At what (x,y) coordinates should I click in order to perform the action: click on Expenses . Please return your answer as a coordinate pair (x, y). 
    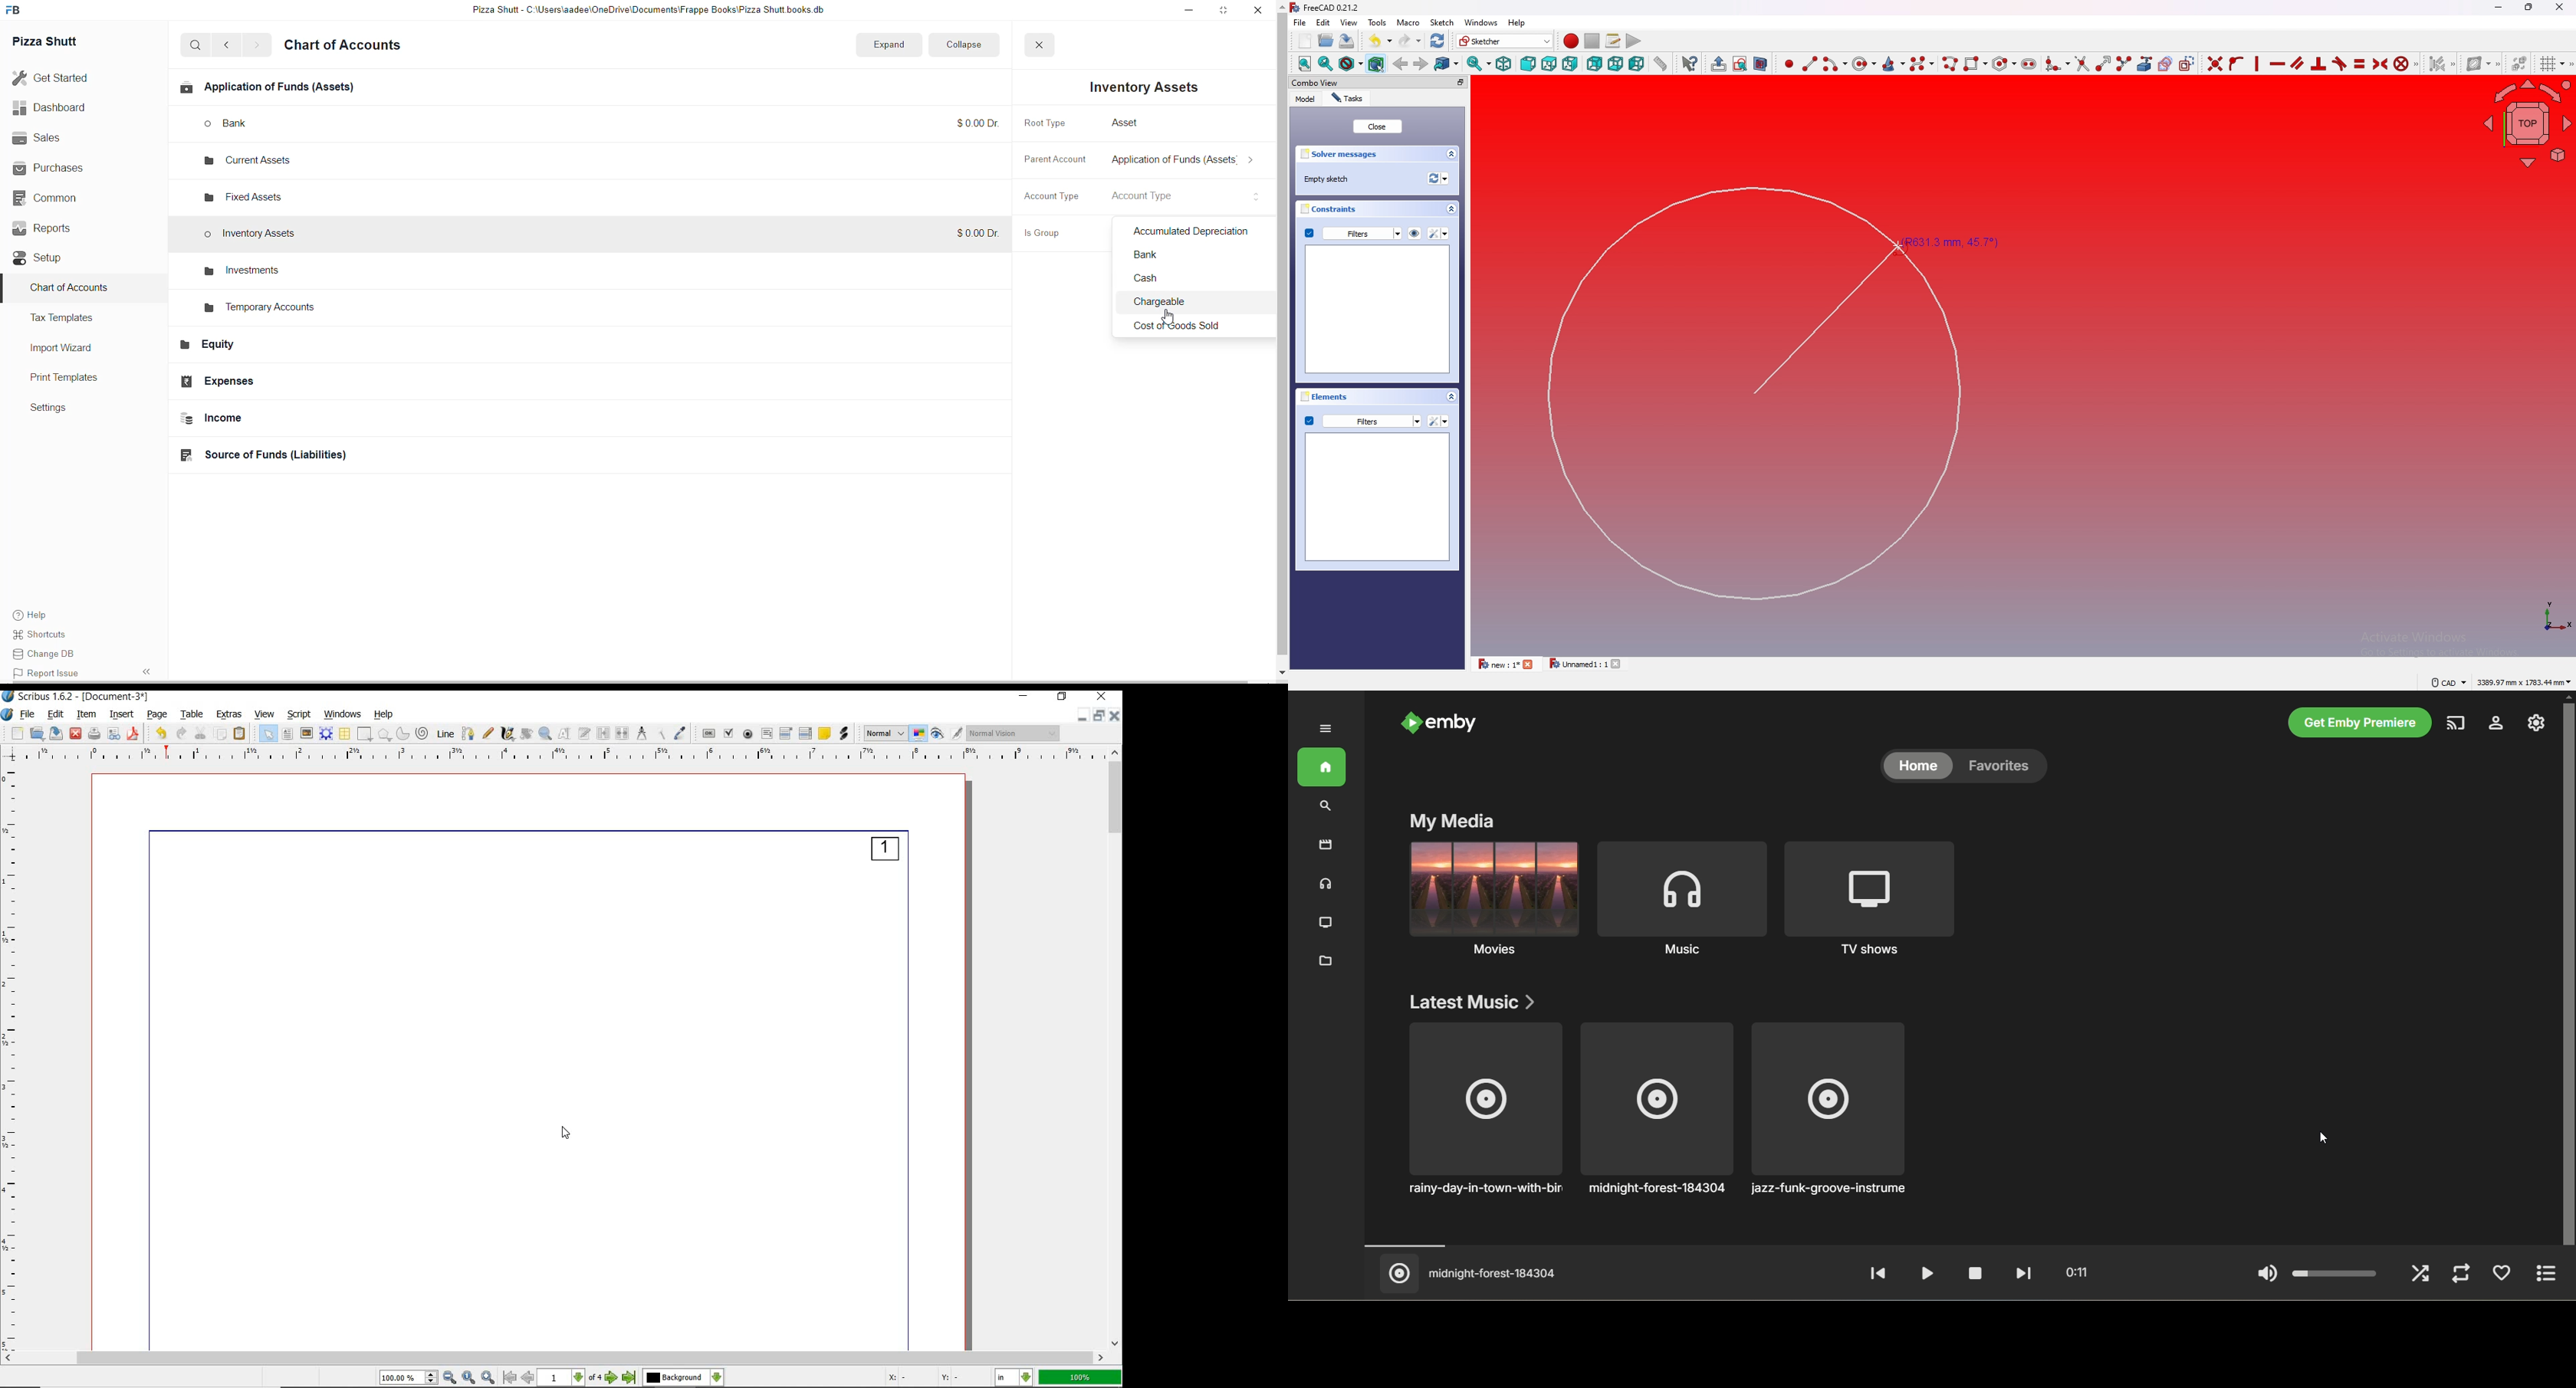
    Looking at the image, I should click on (268, 382).